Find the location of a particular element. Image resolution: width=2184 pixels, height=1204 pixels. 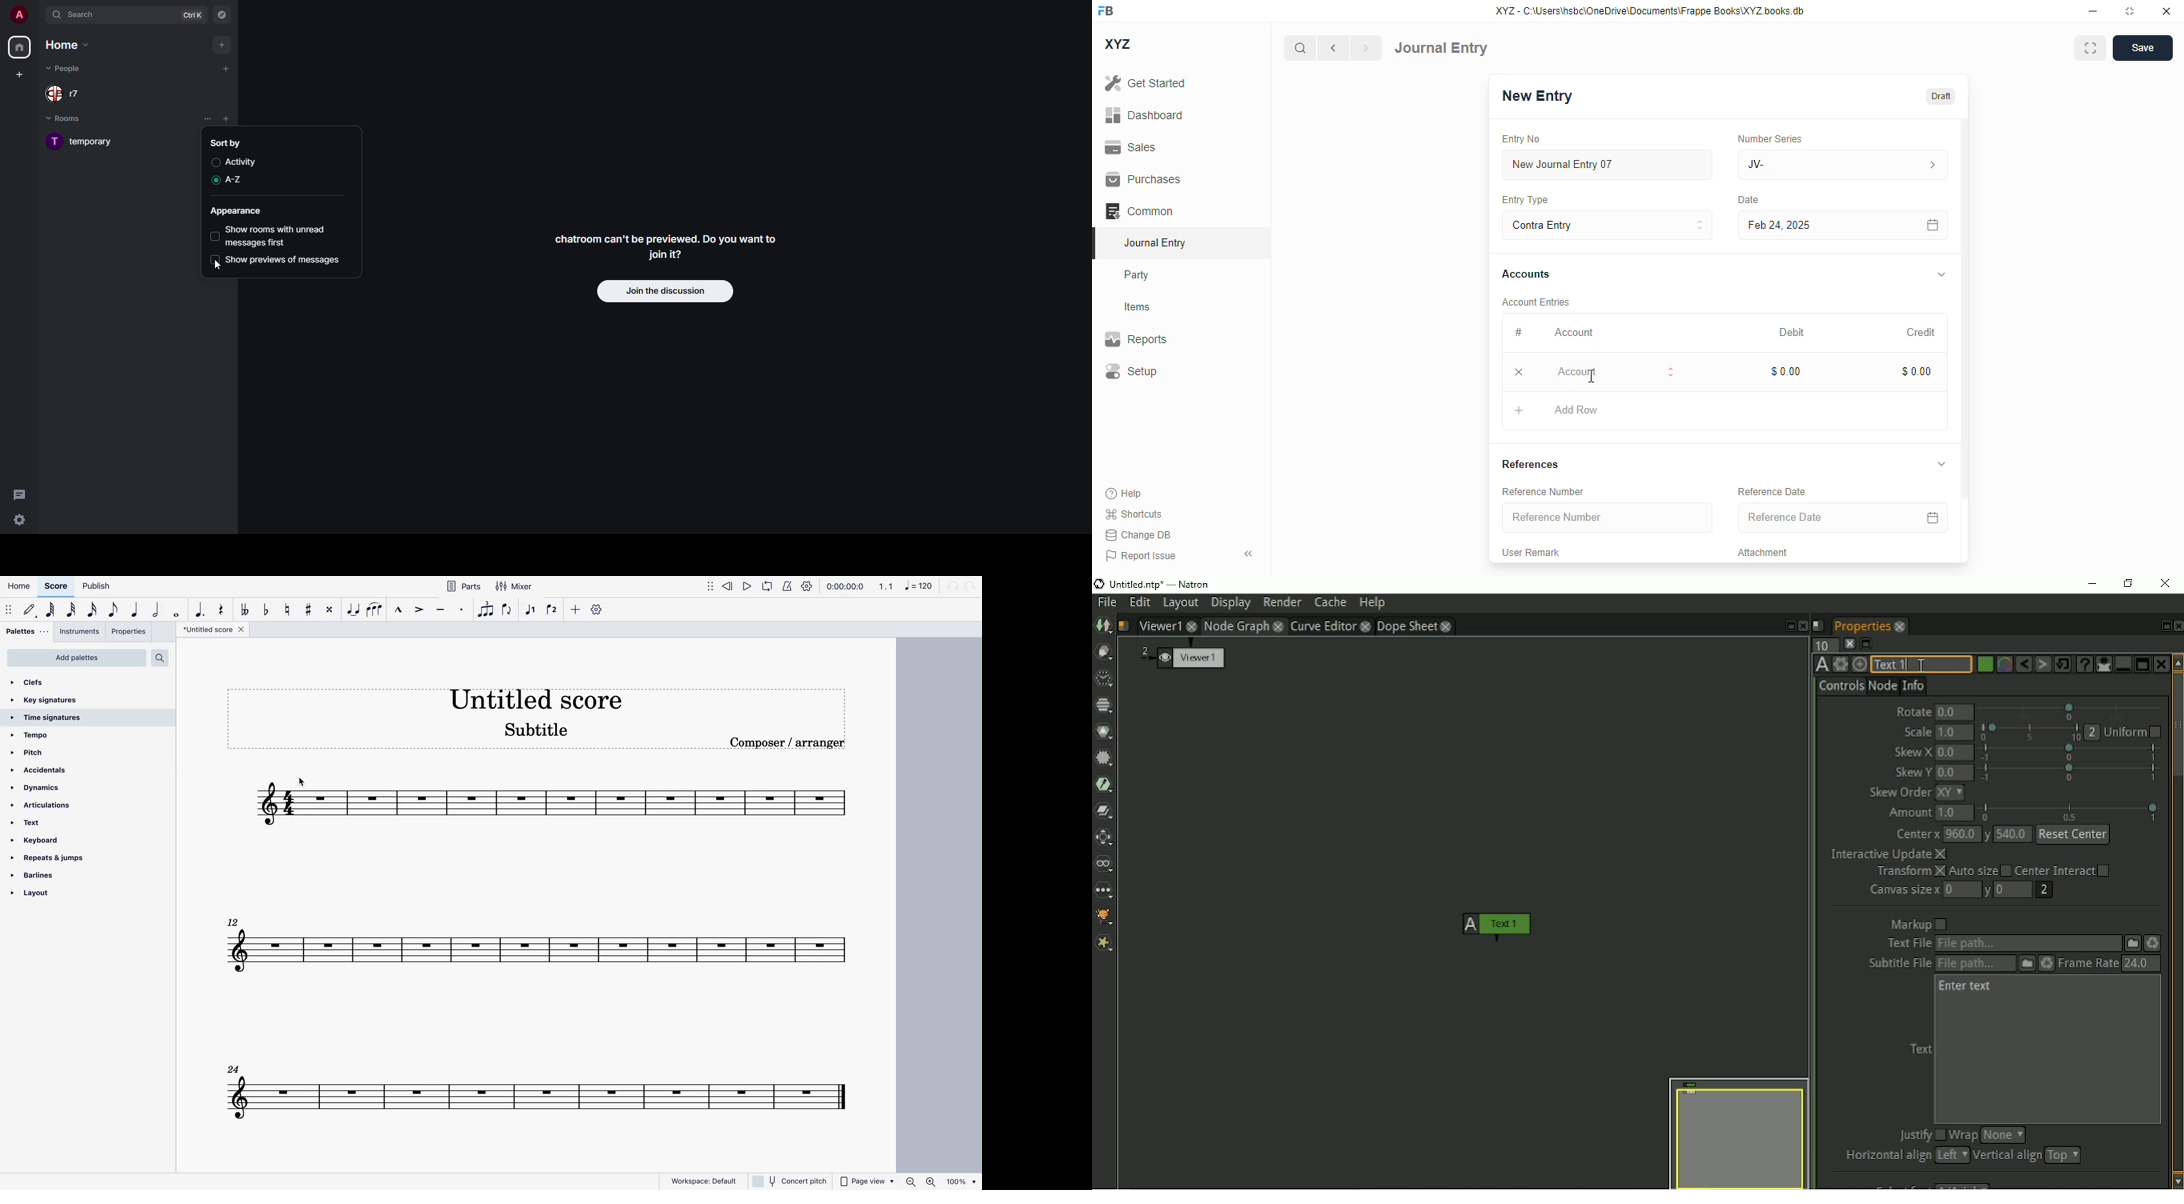

new entry is located at coordinates (1538, 95).